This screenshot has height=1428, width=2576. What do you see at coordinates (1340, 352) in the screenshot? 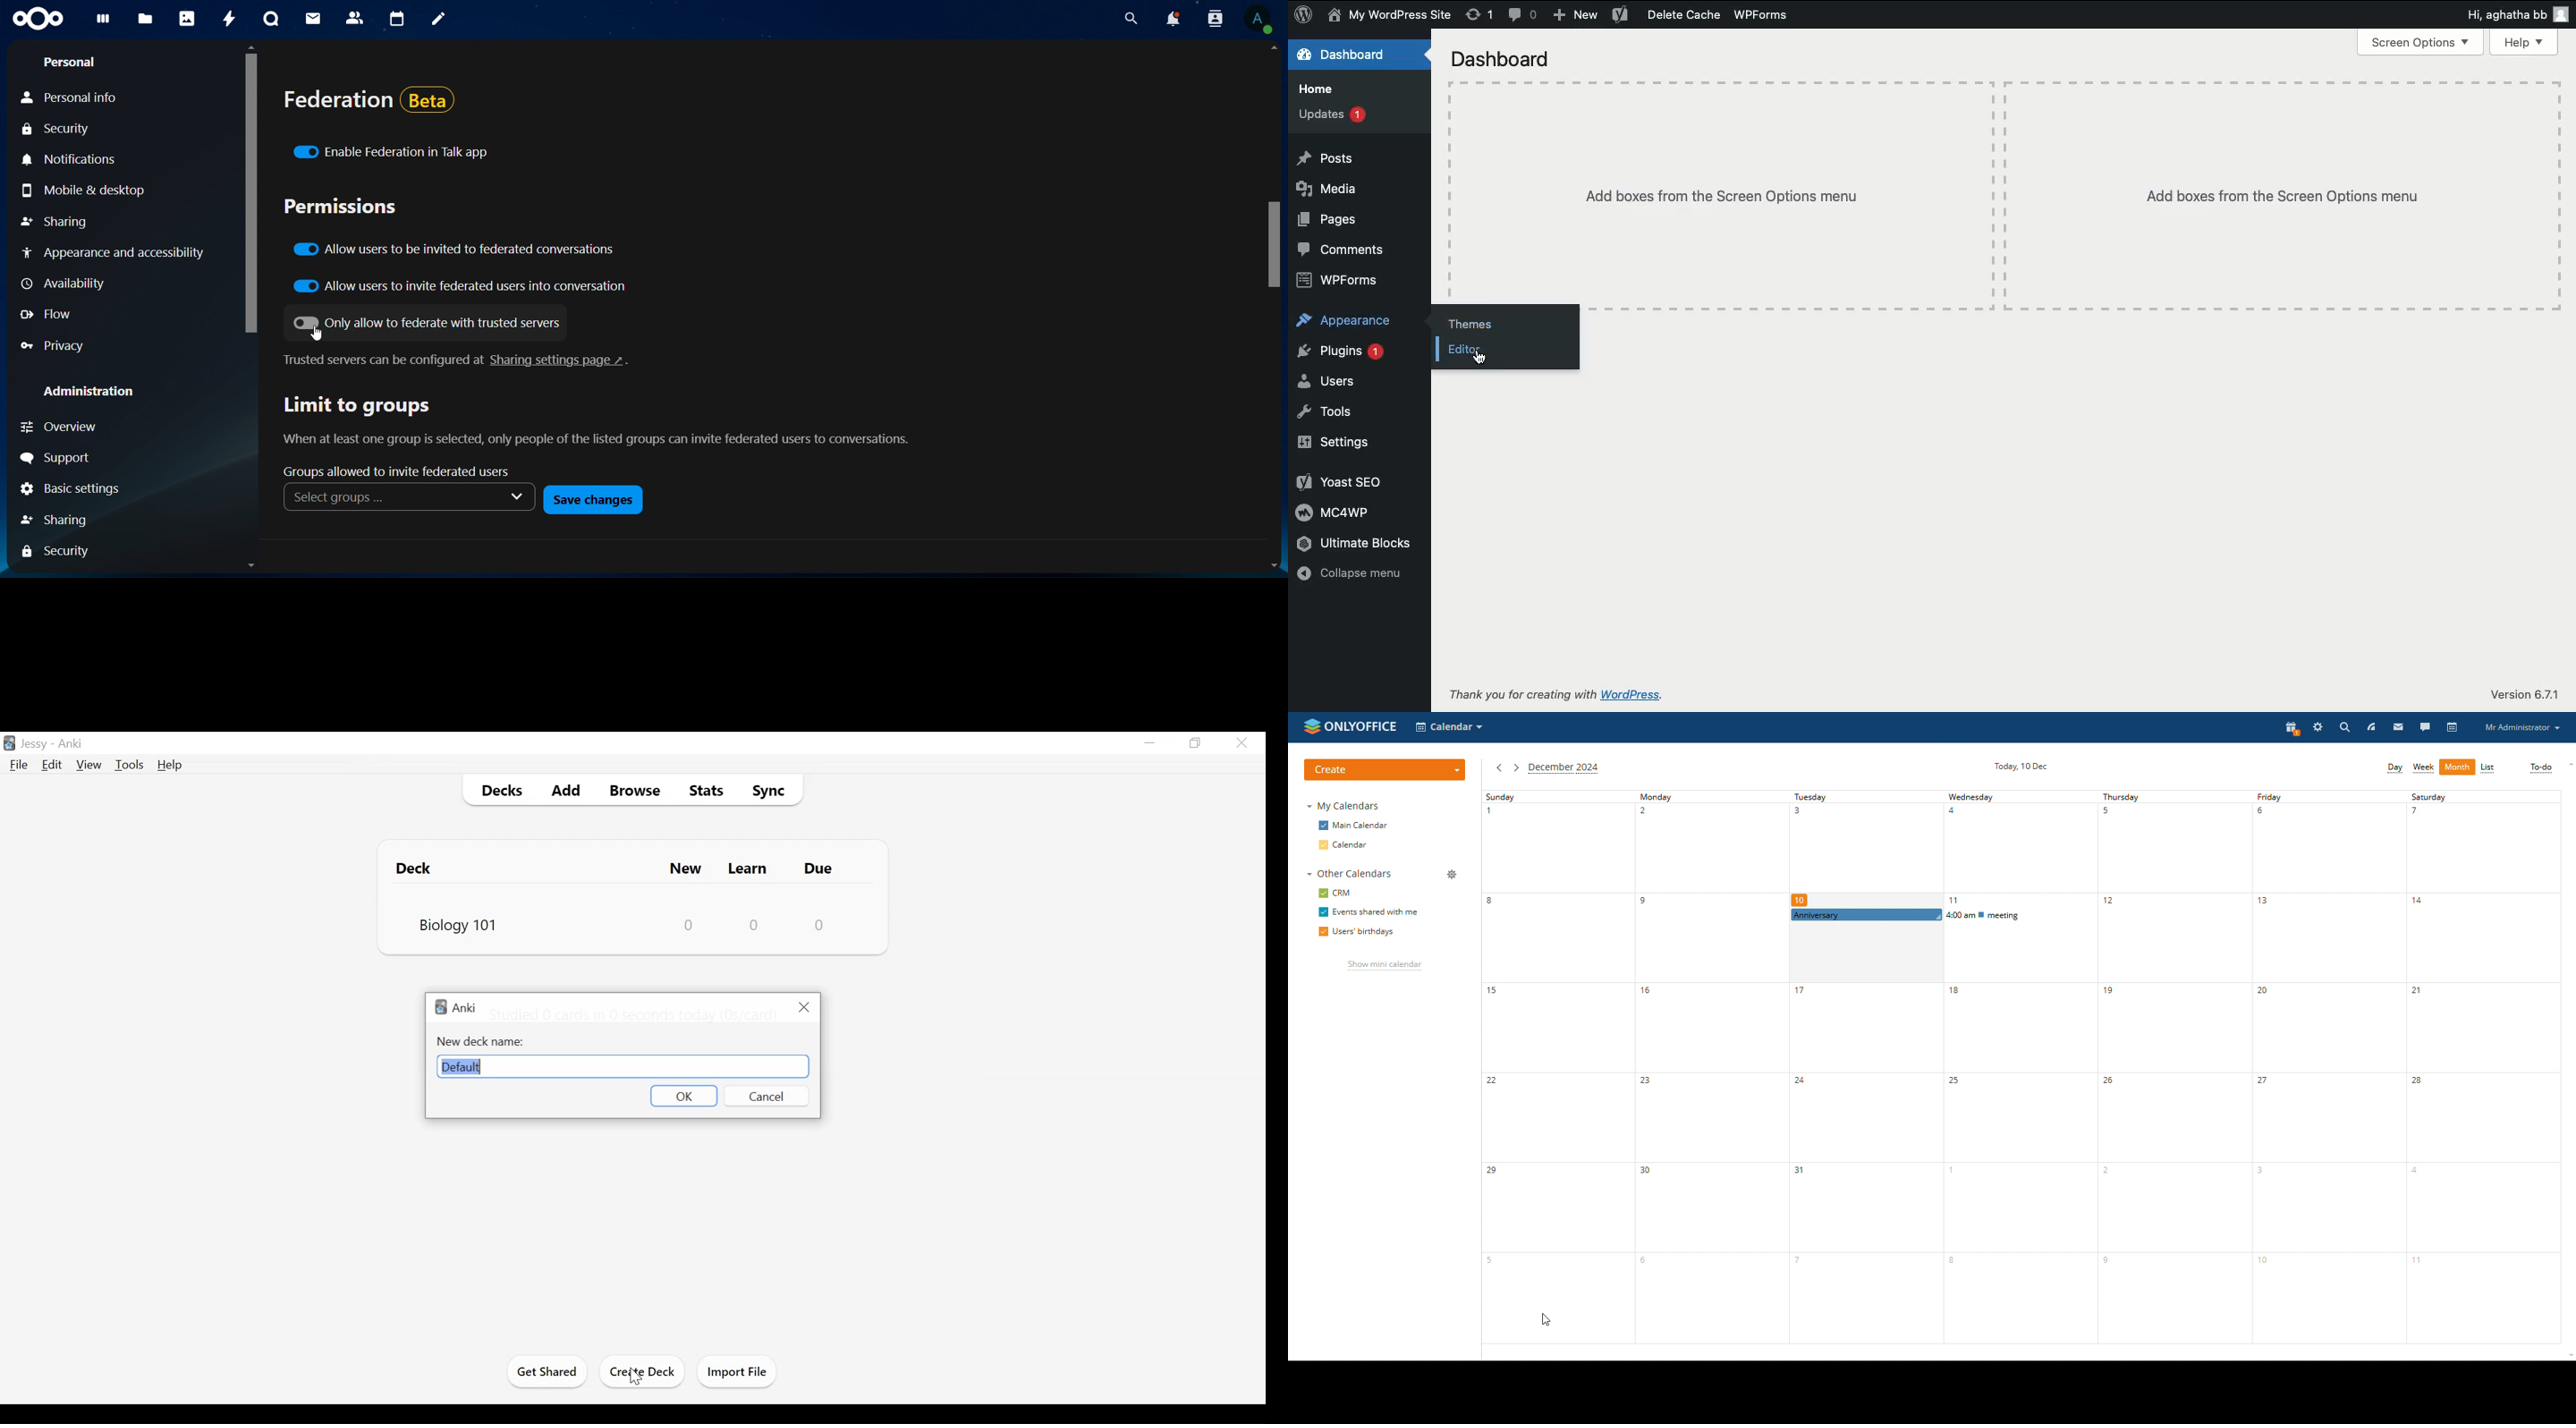
I see `Plugins 1` at bounding box center [1340, 352].